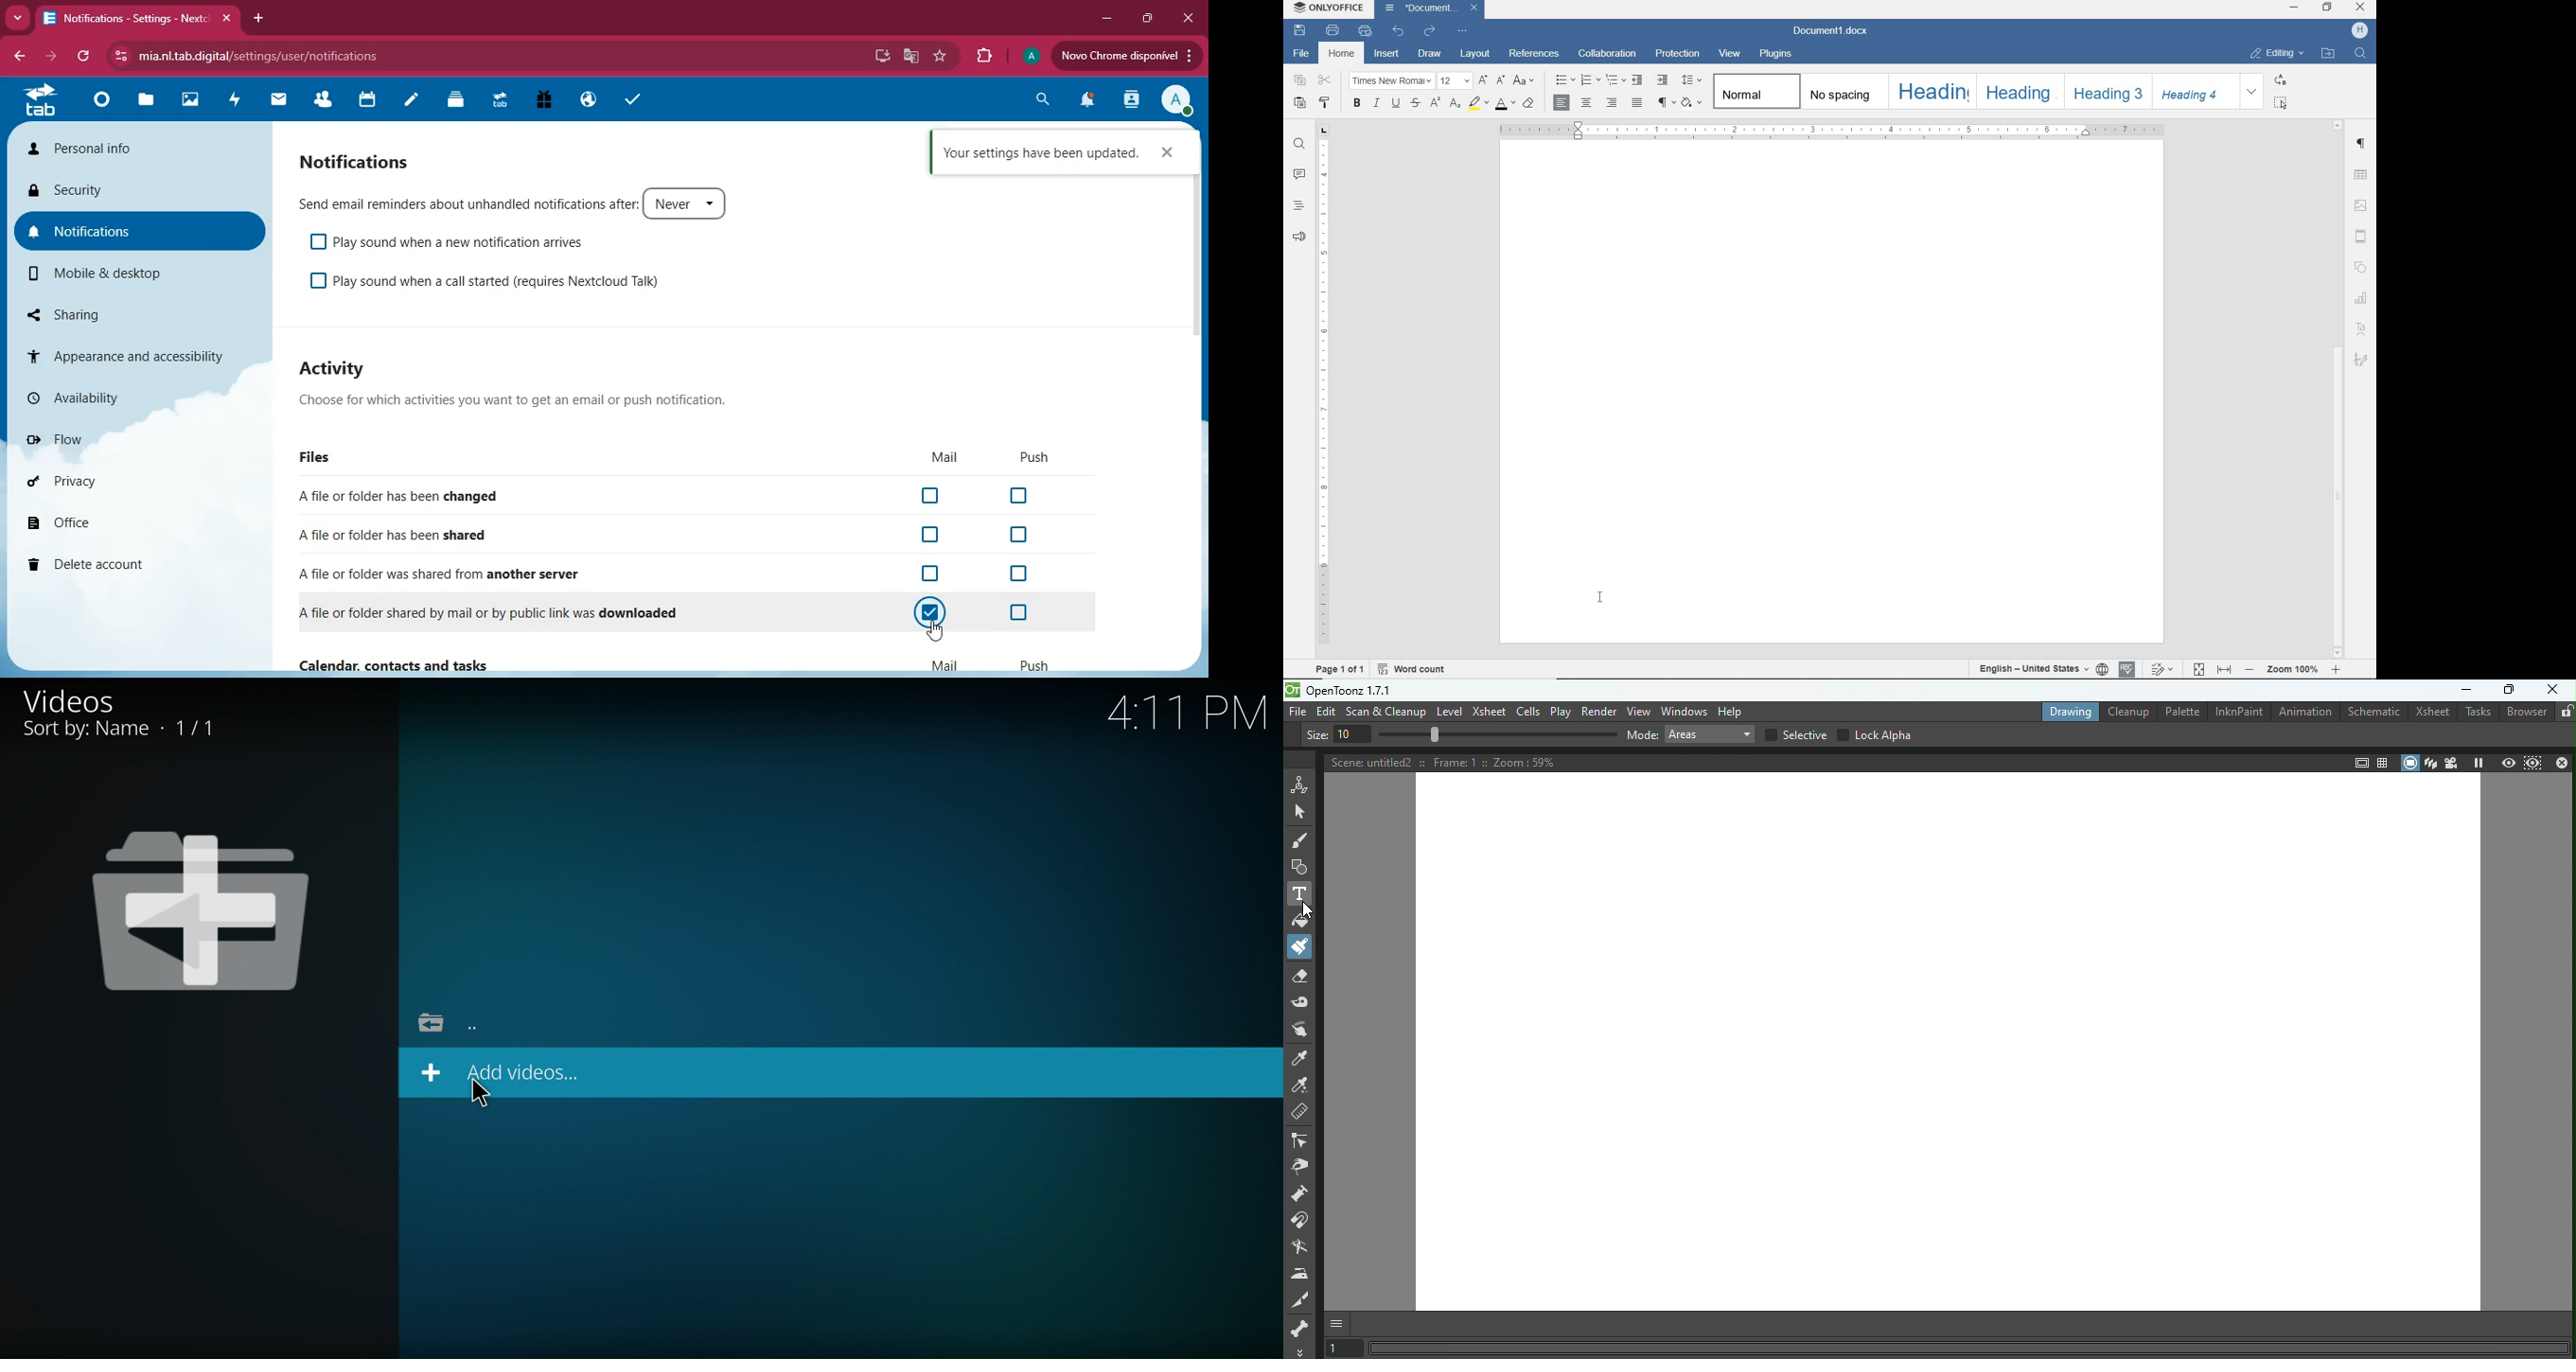  I want to click on ALIGN RIGHT, so click(1611, 102).